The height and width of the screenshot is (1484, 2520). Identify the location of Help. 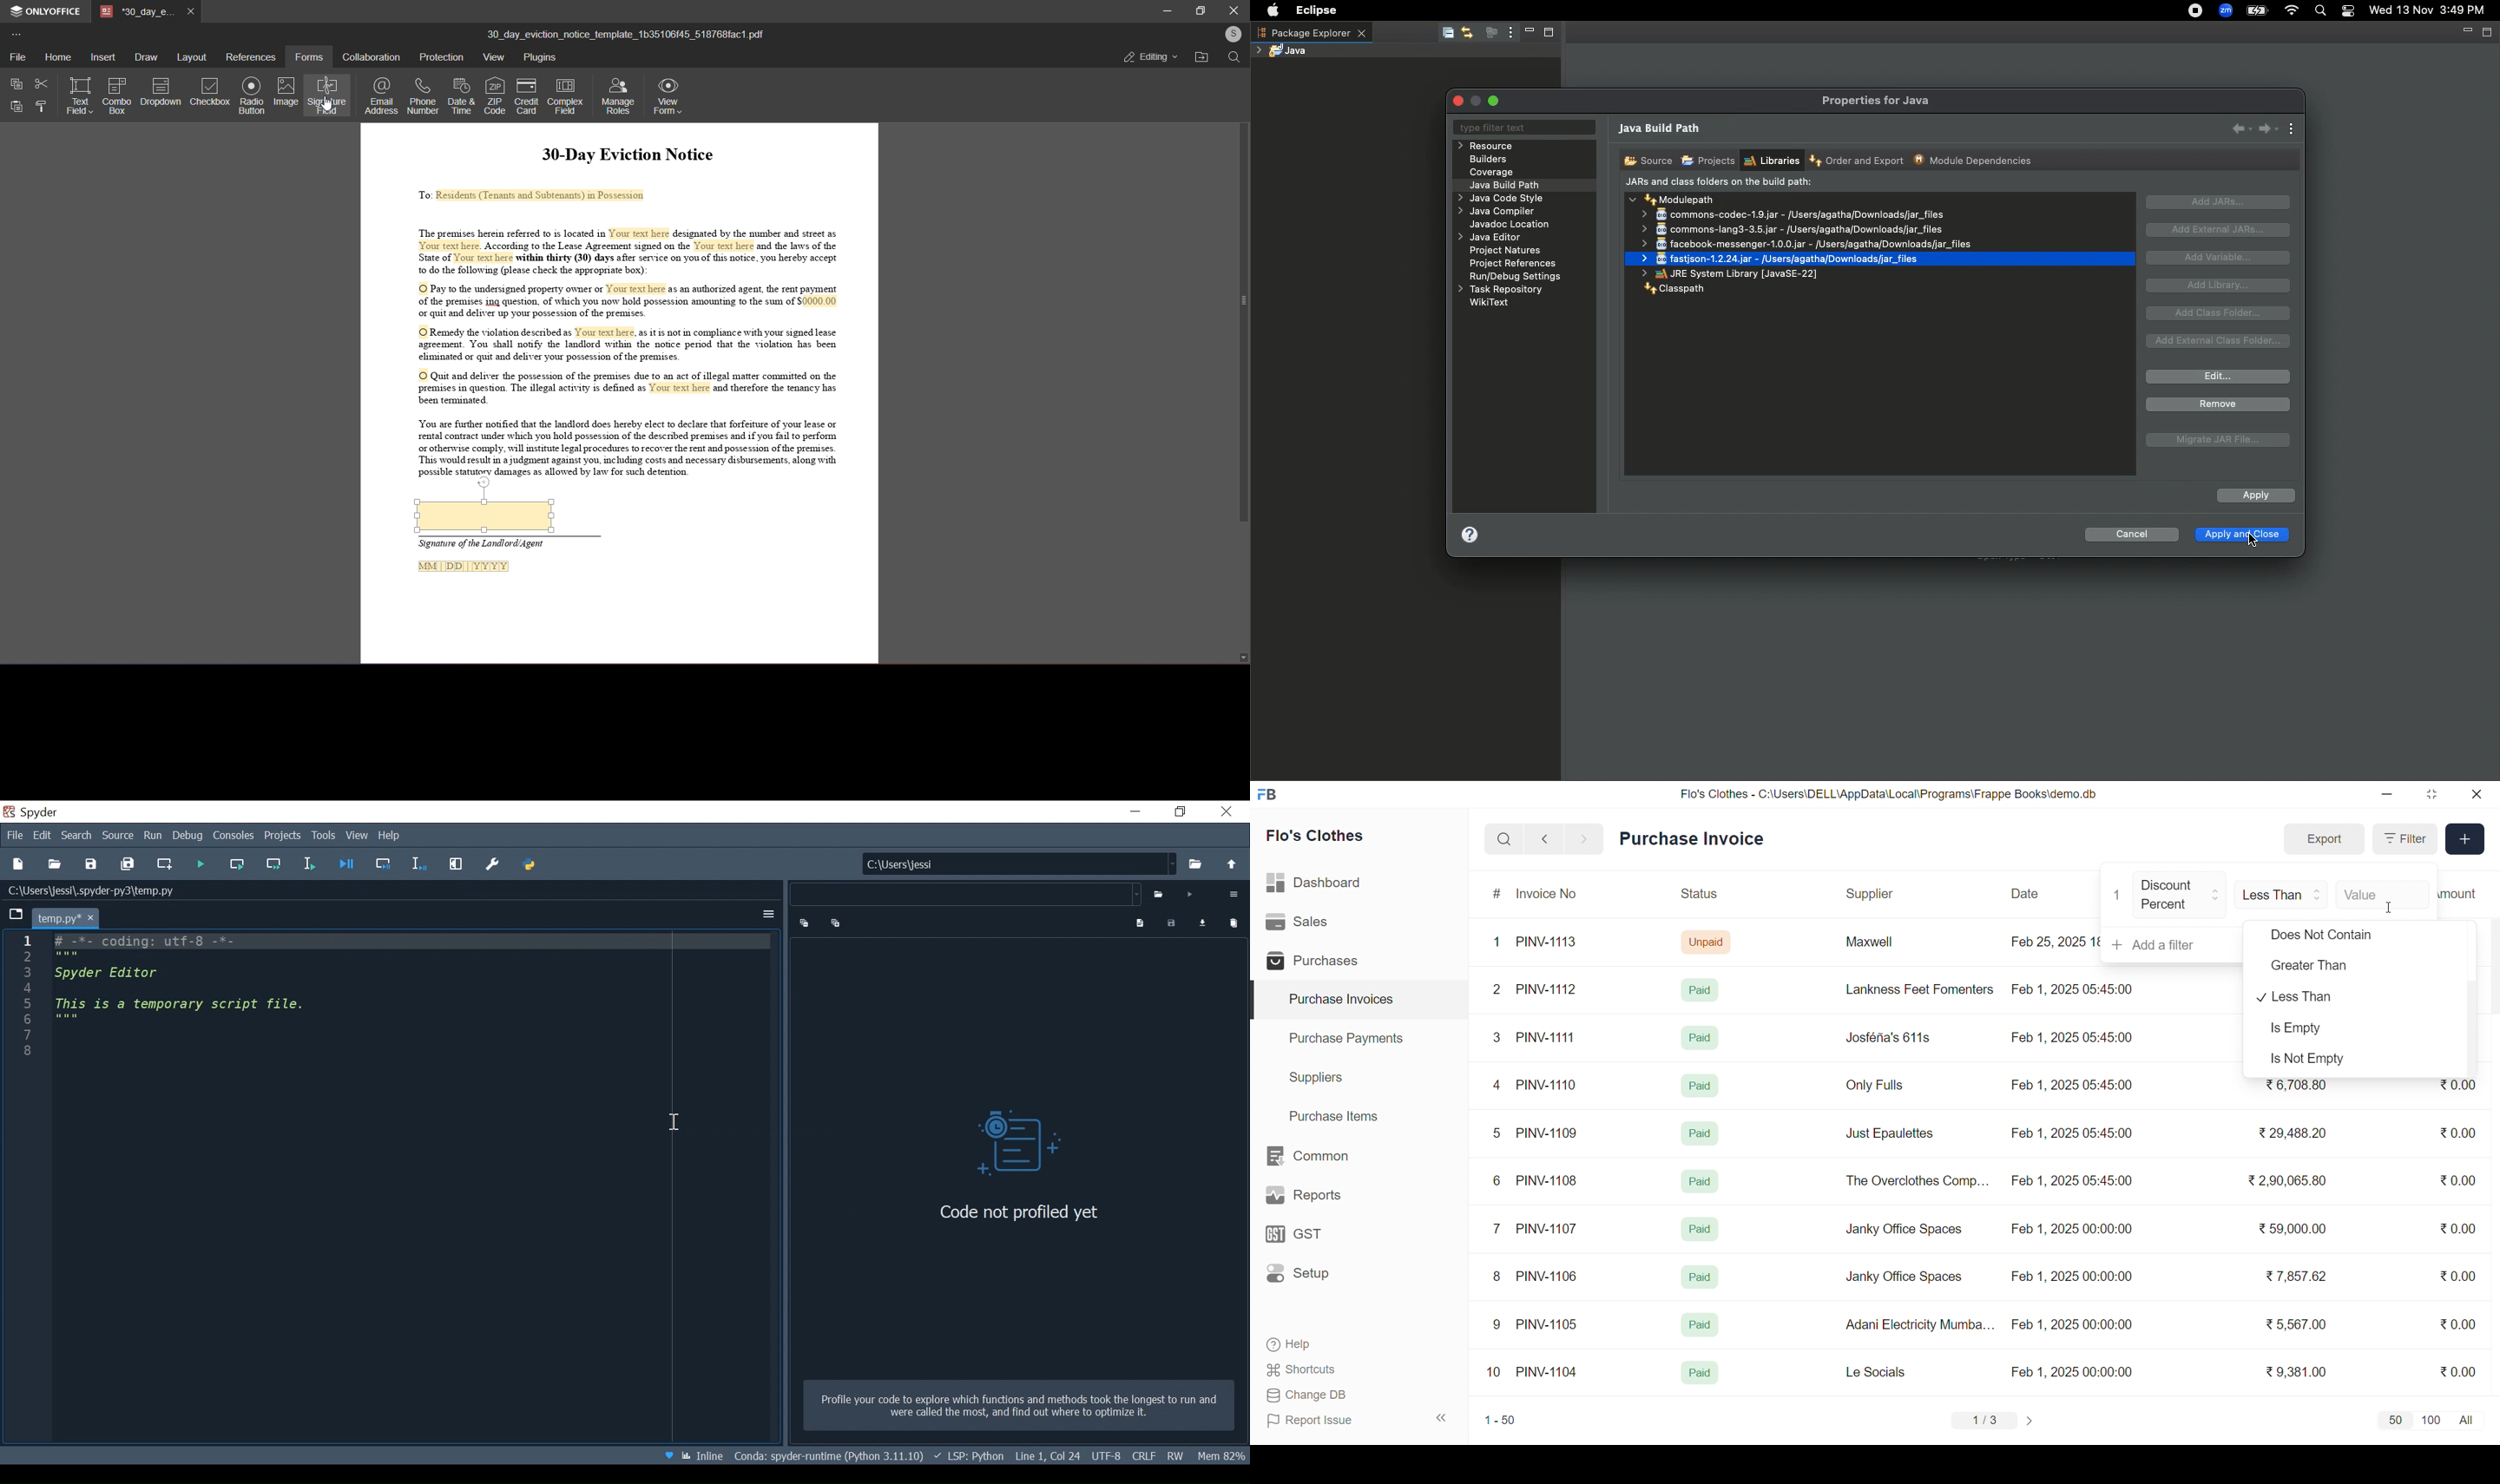
(1331, 1345).